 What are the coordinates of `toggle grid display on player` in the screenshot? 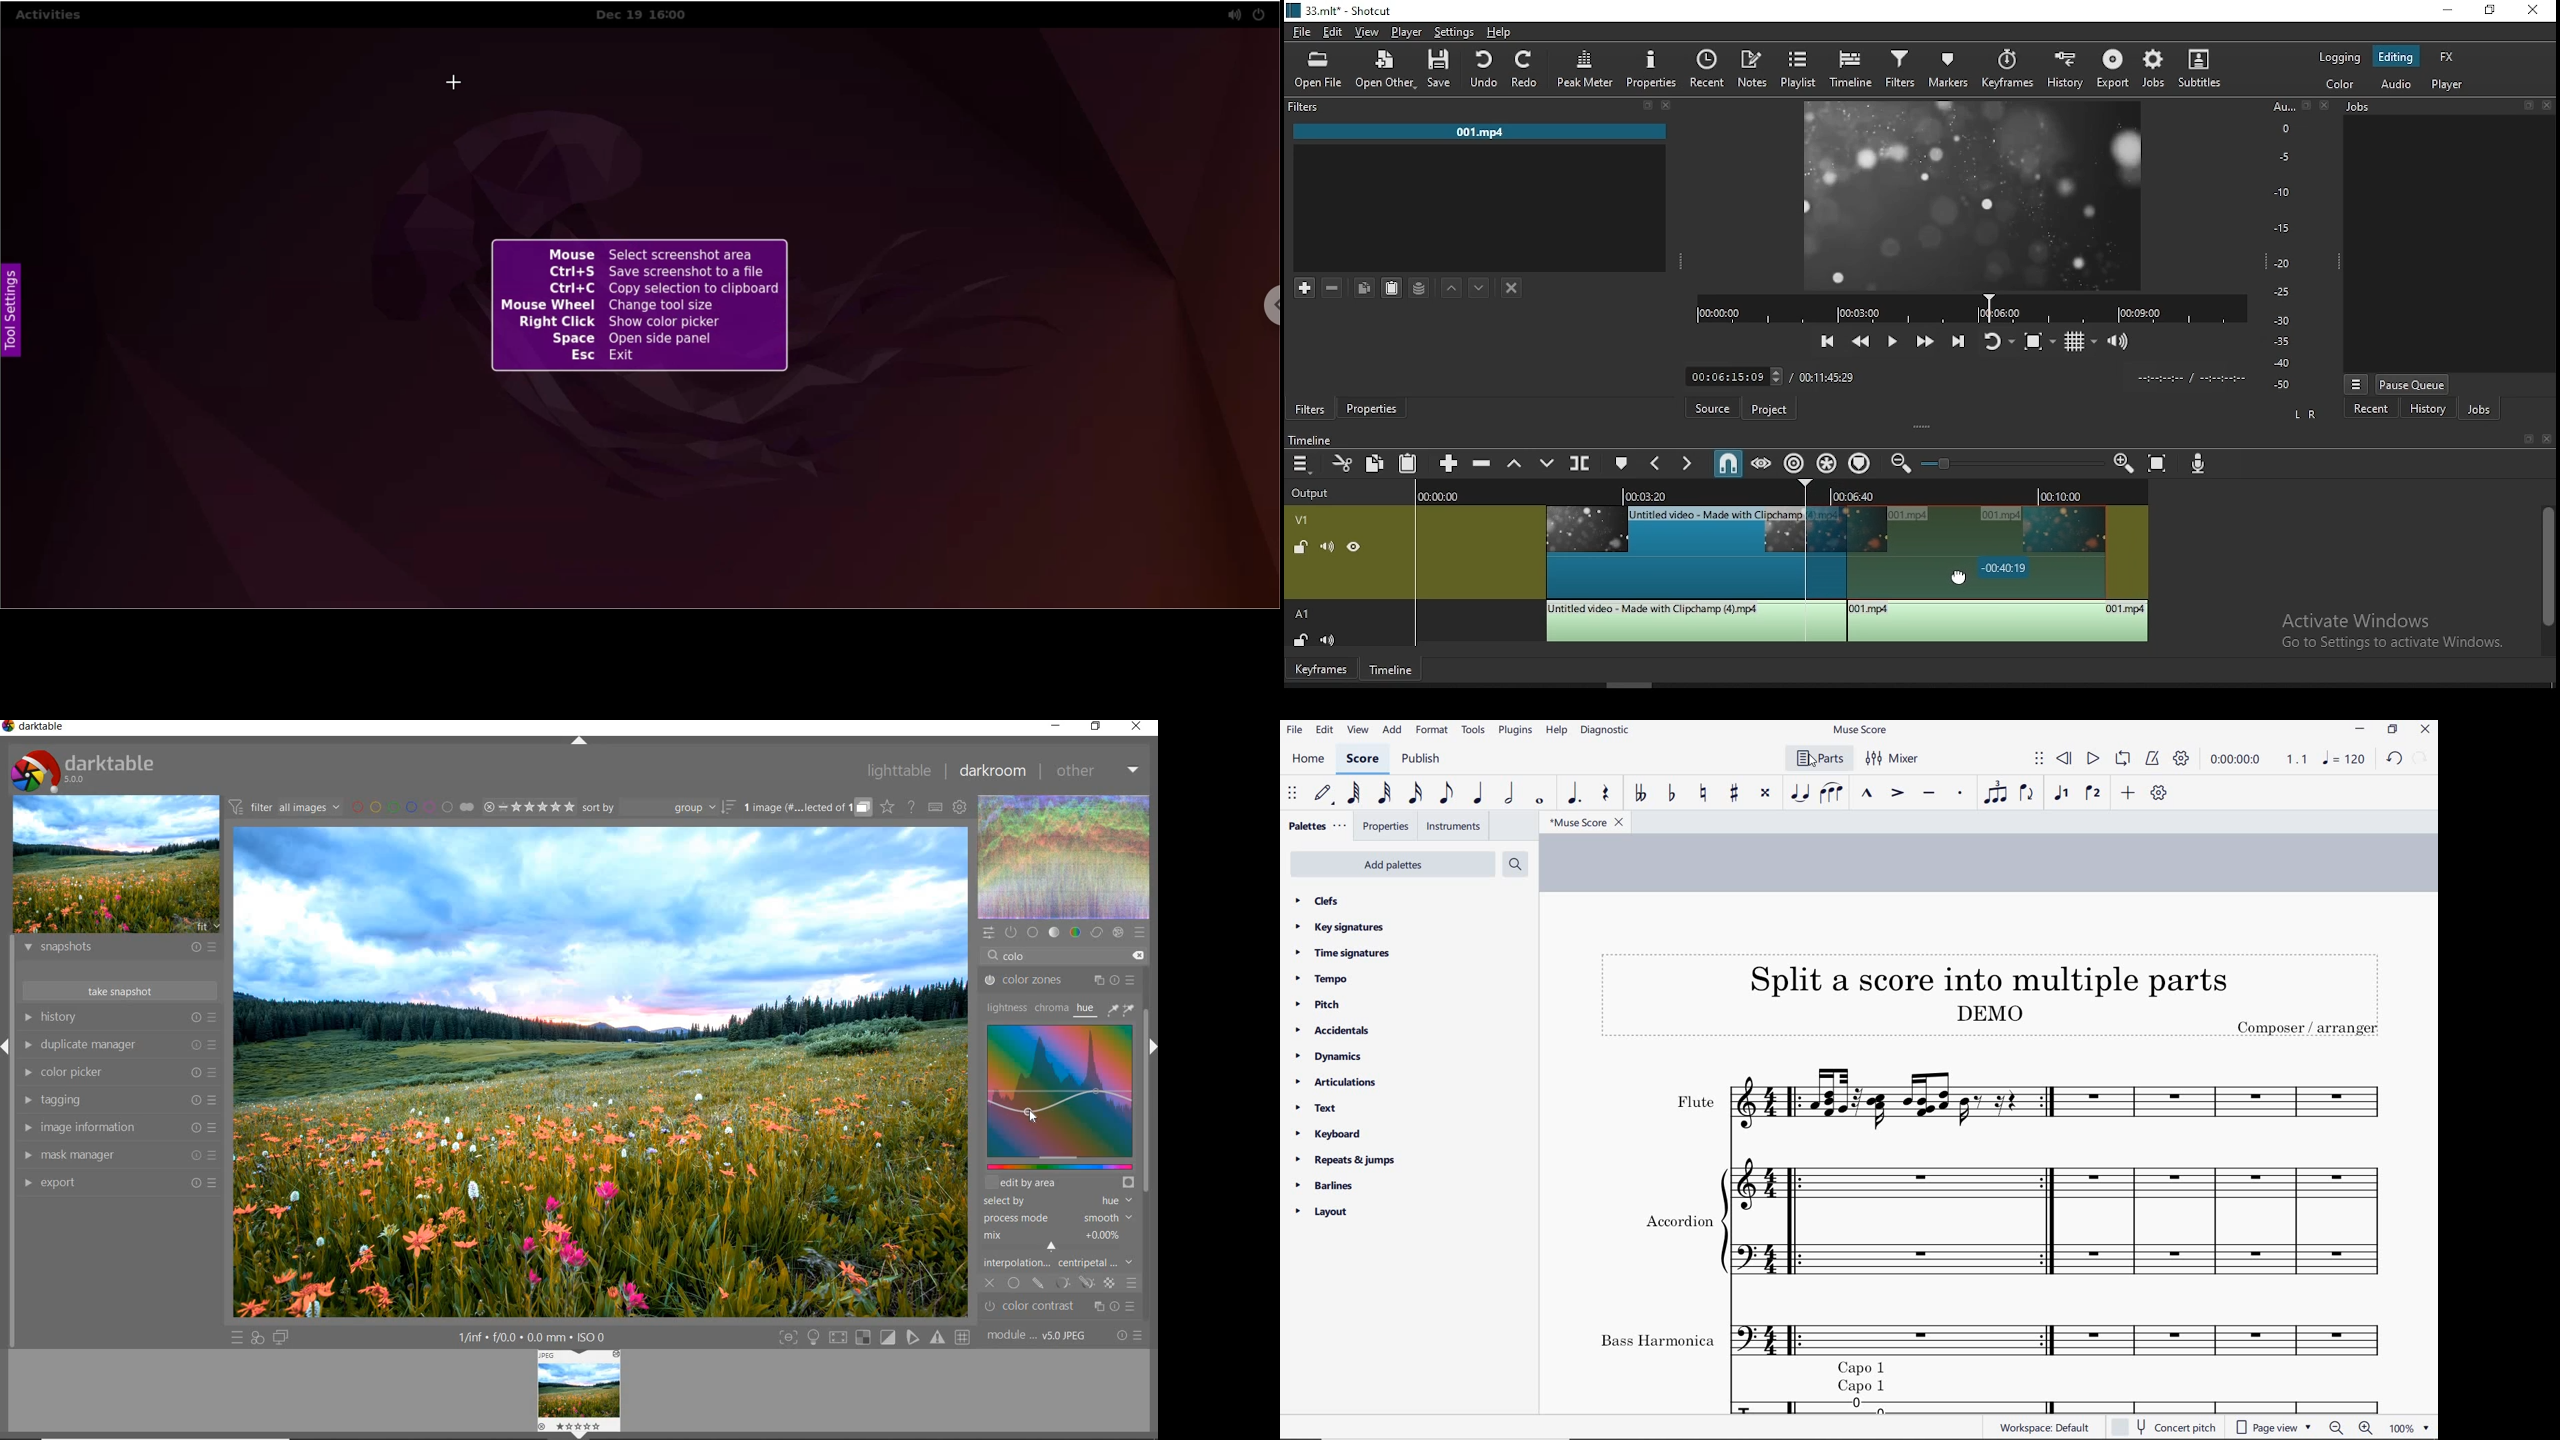 It's located at (2082, 339).